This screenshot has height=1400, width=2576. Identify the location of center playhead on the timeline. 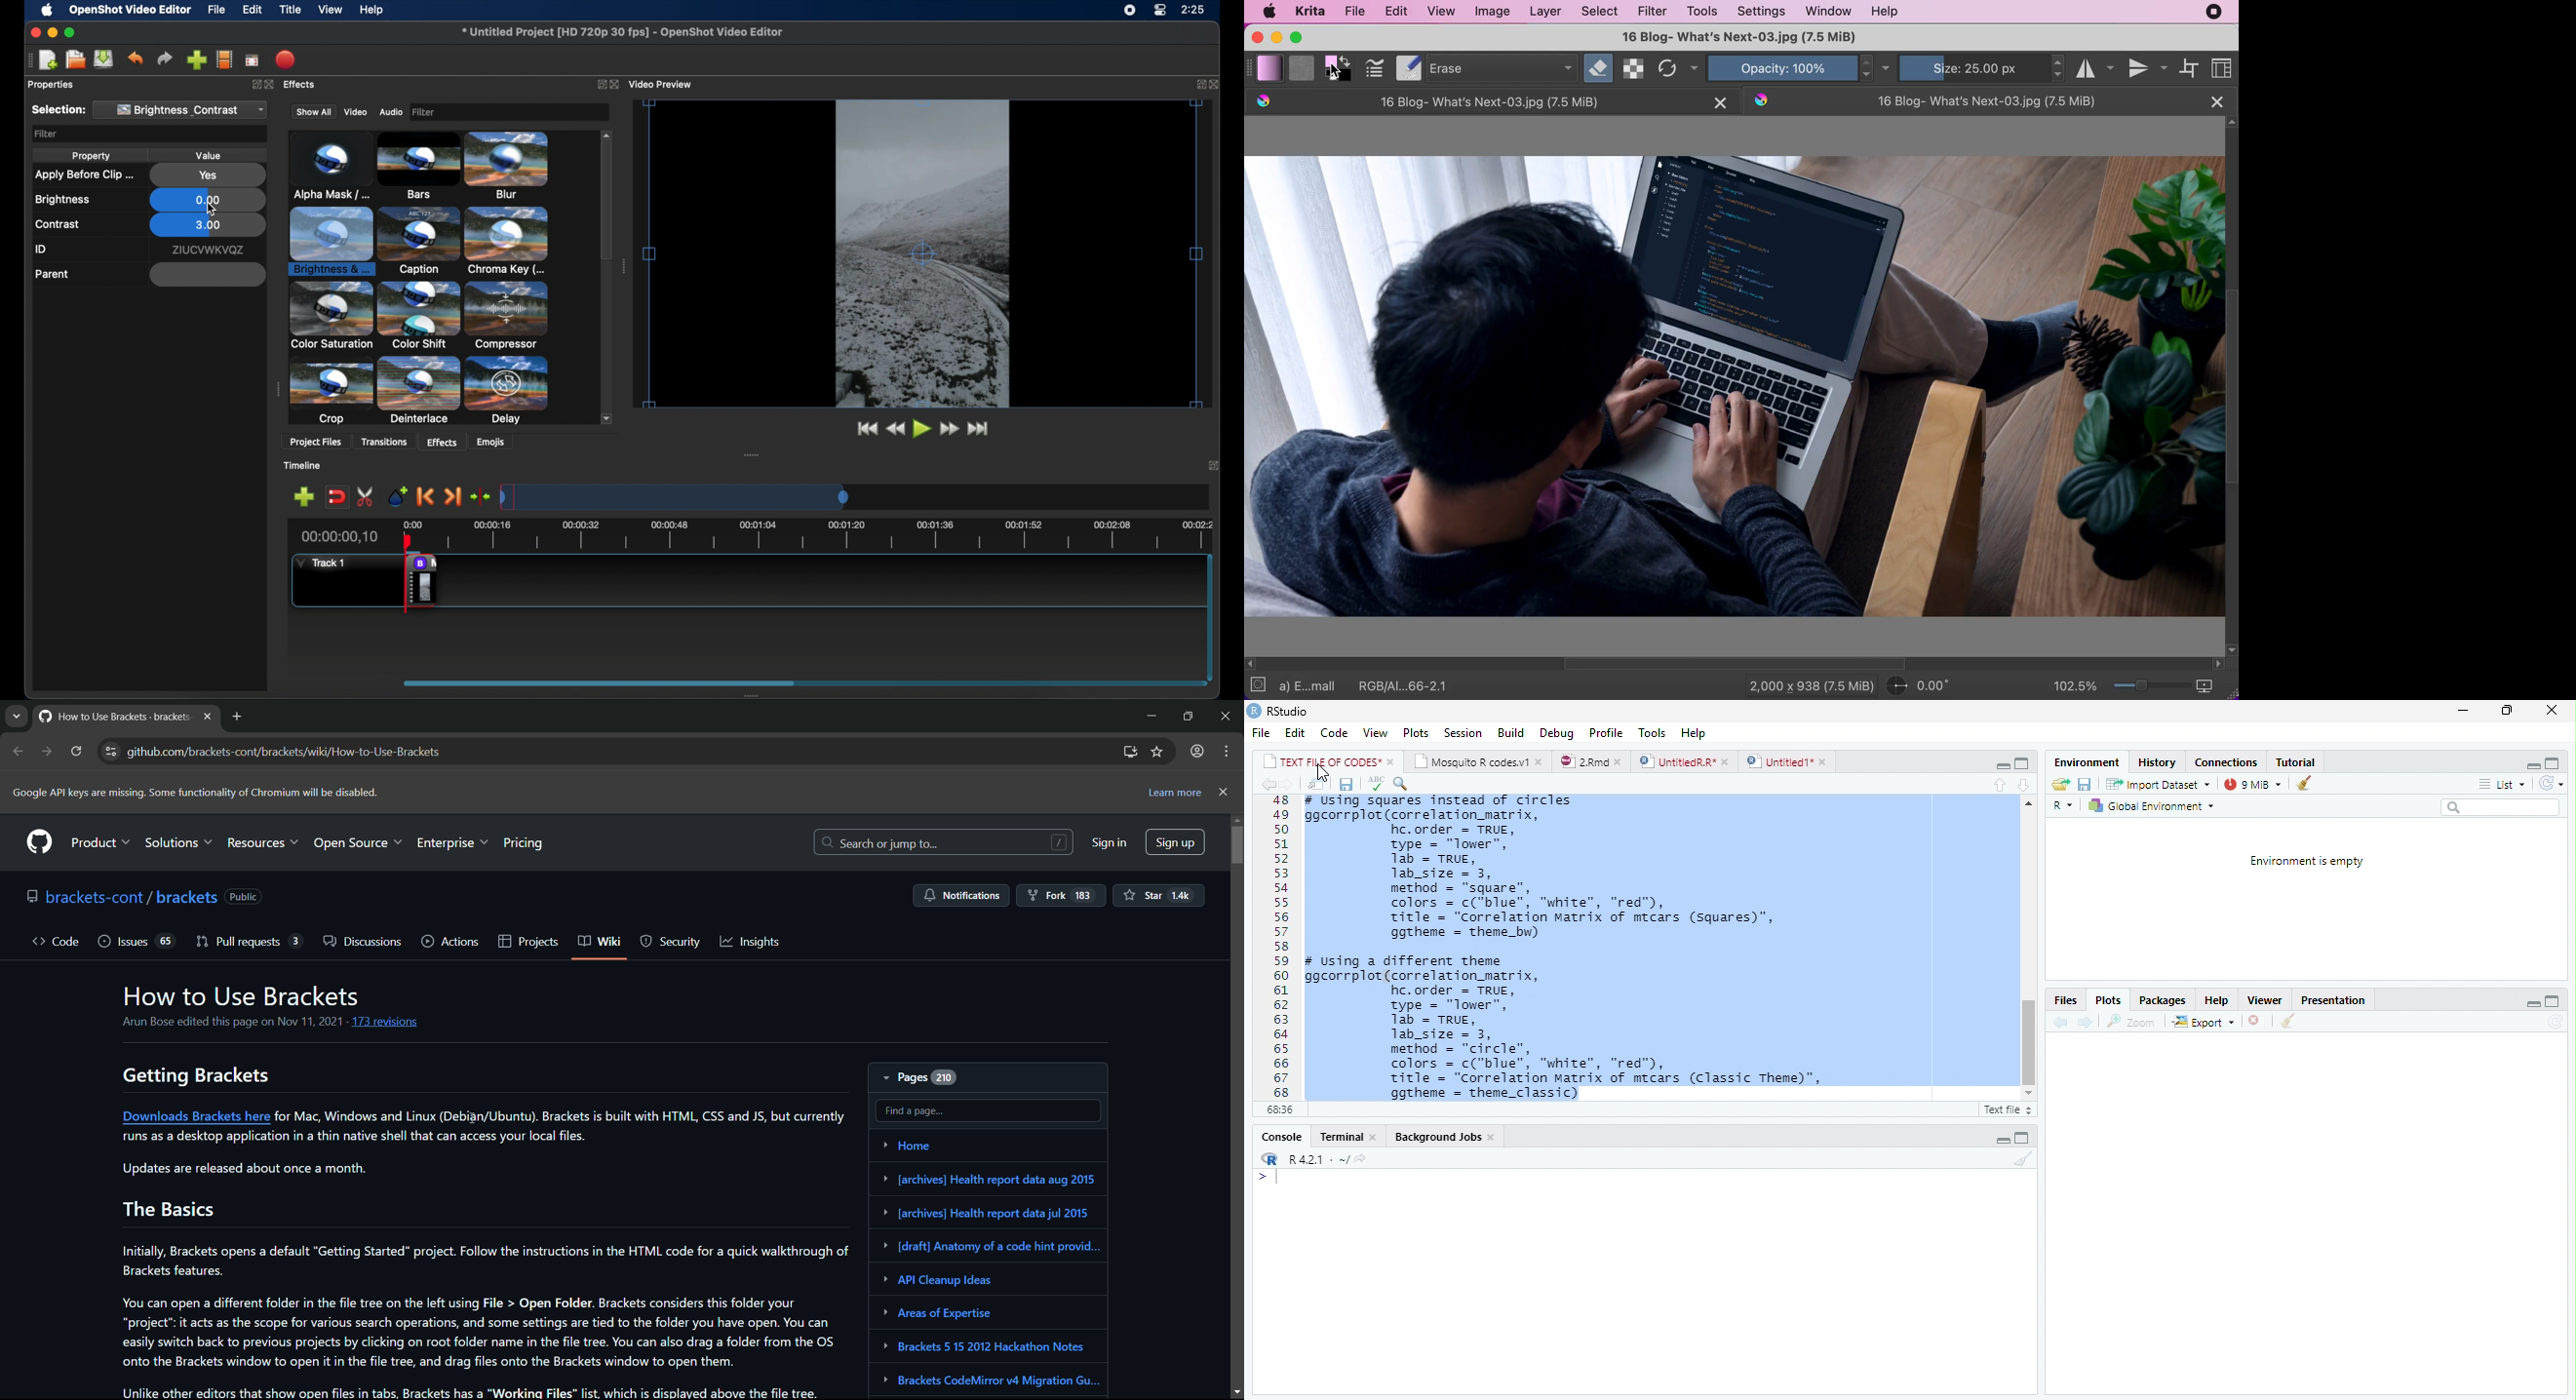
(482, 496).